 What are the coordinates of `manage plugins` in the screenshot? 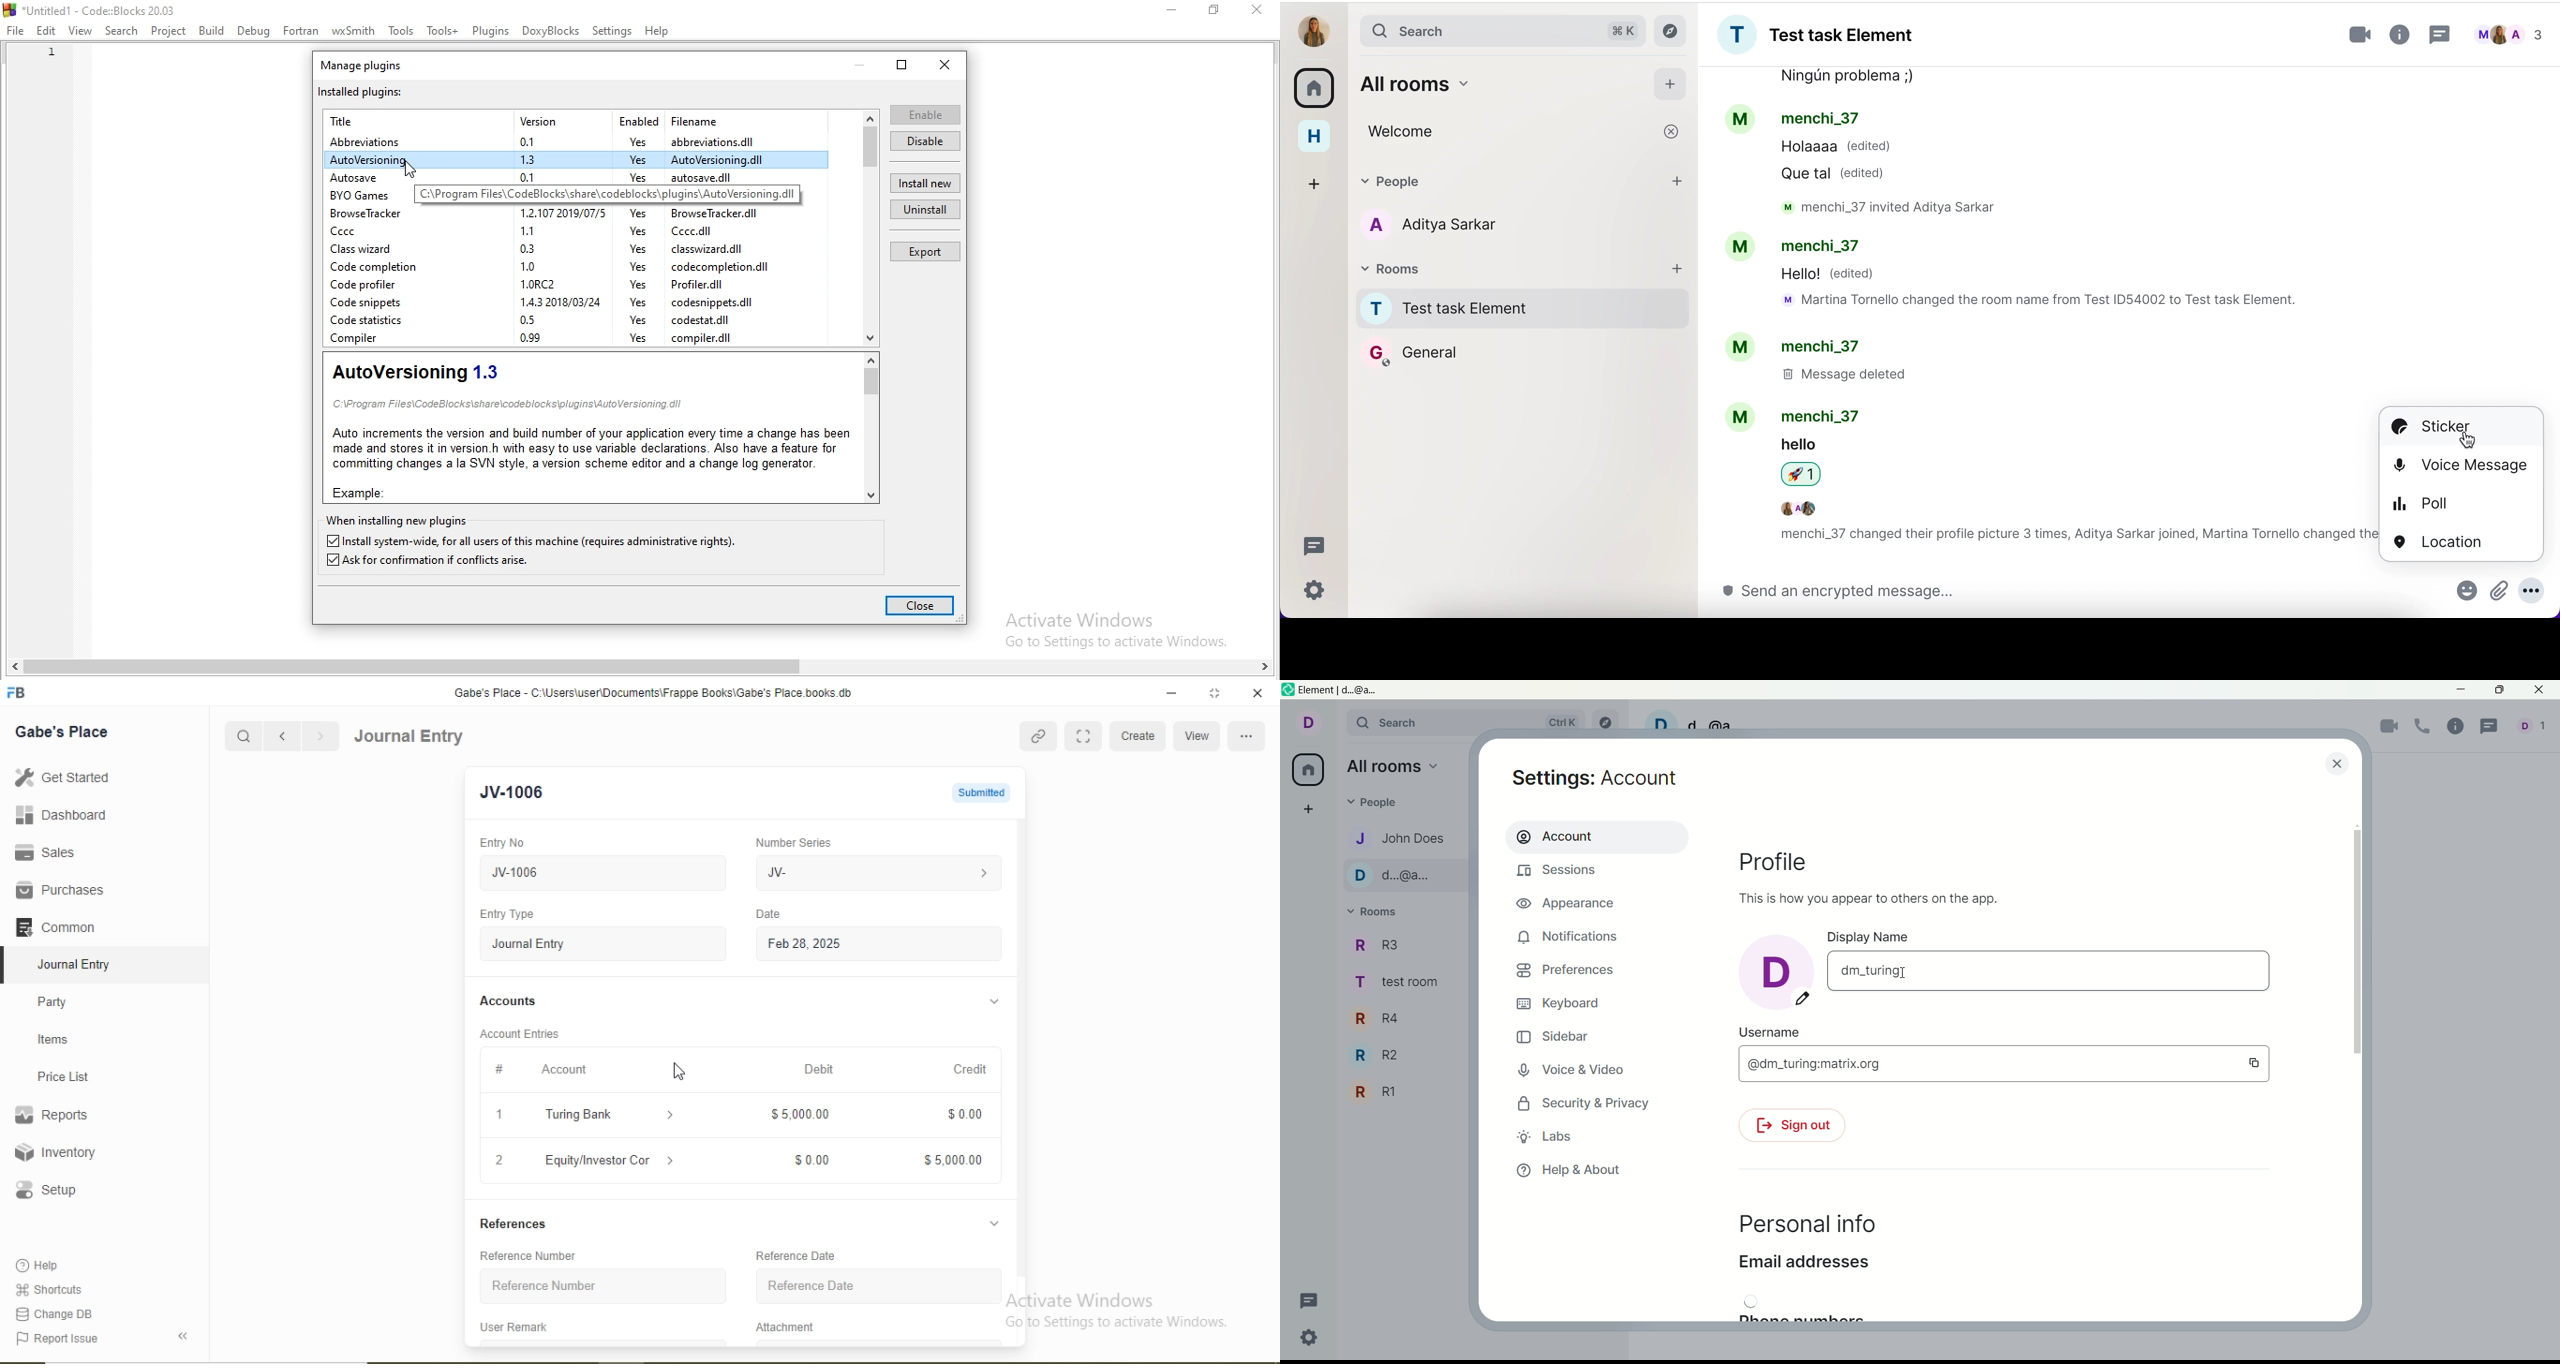 It's located at (369, 65).